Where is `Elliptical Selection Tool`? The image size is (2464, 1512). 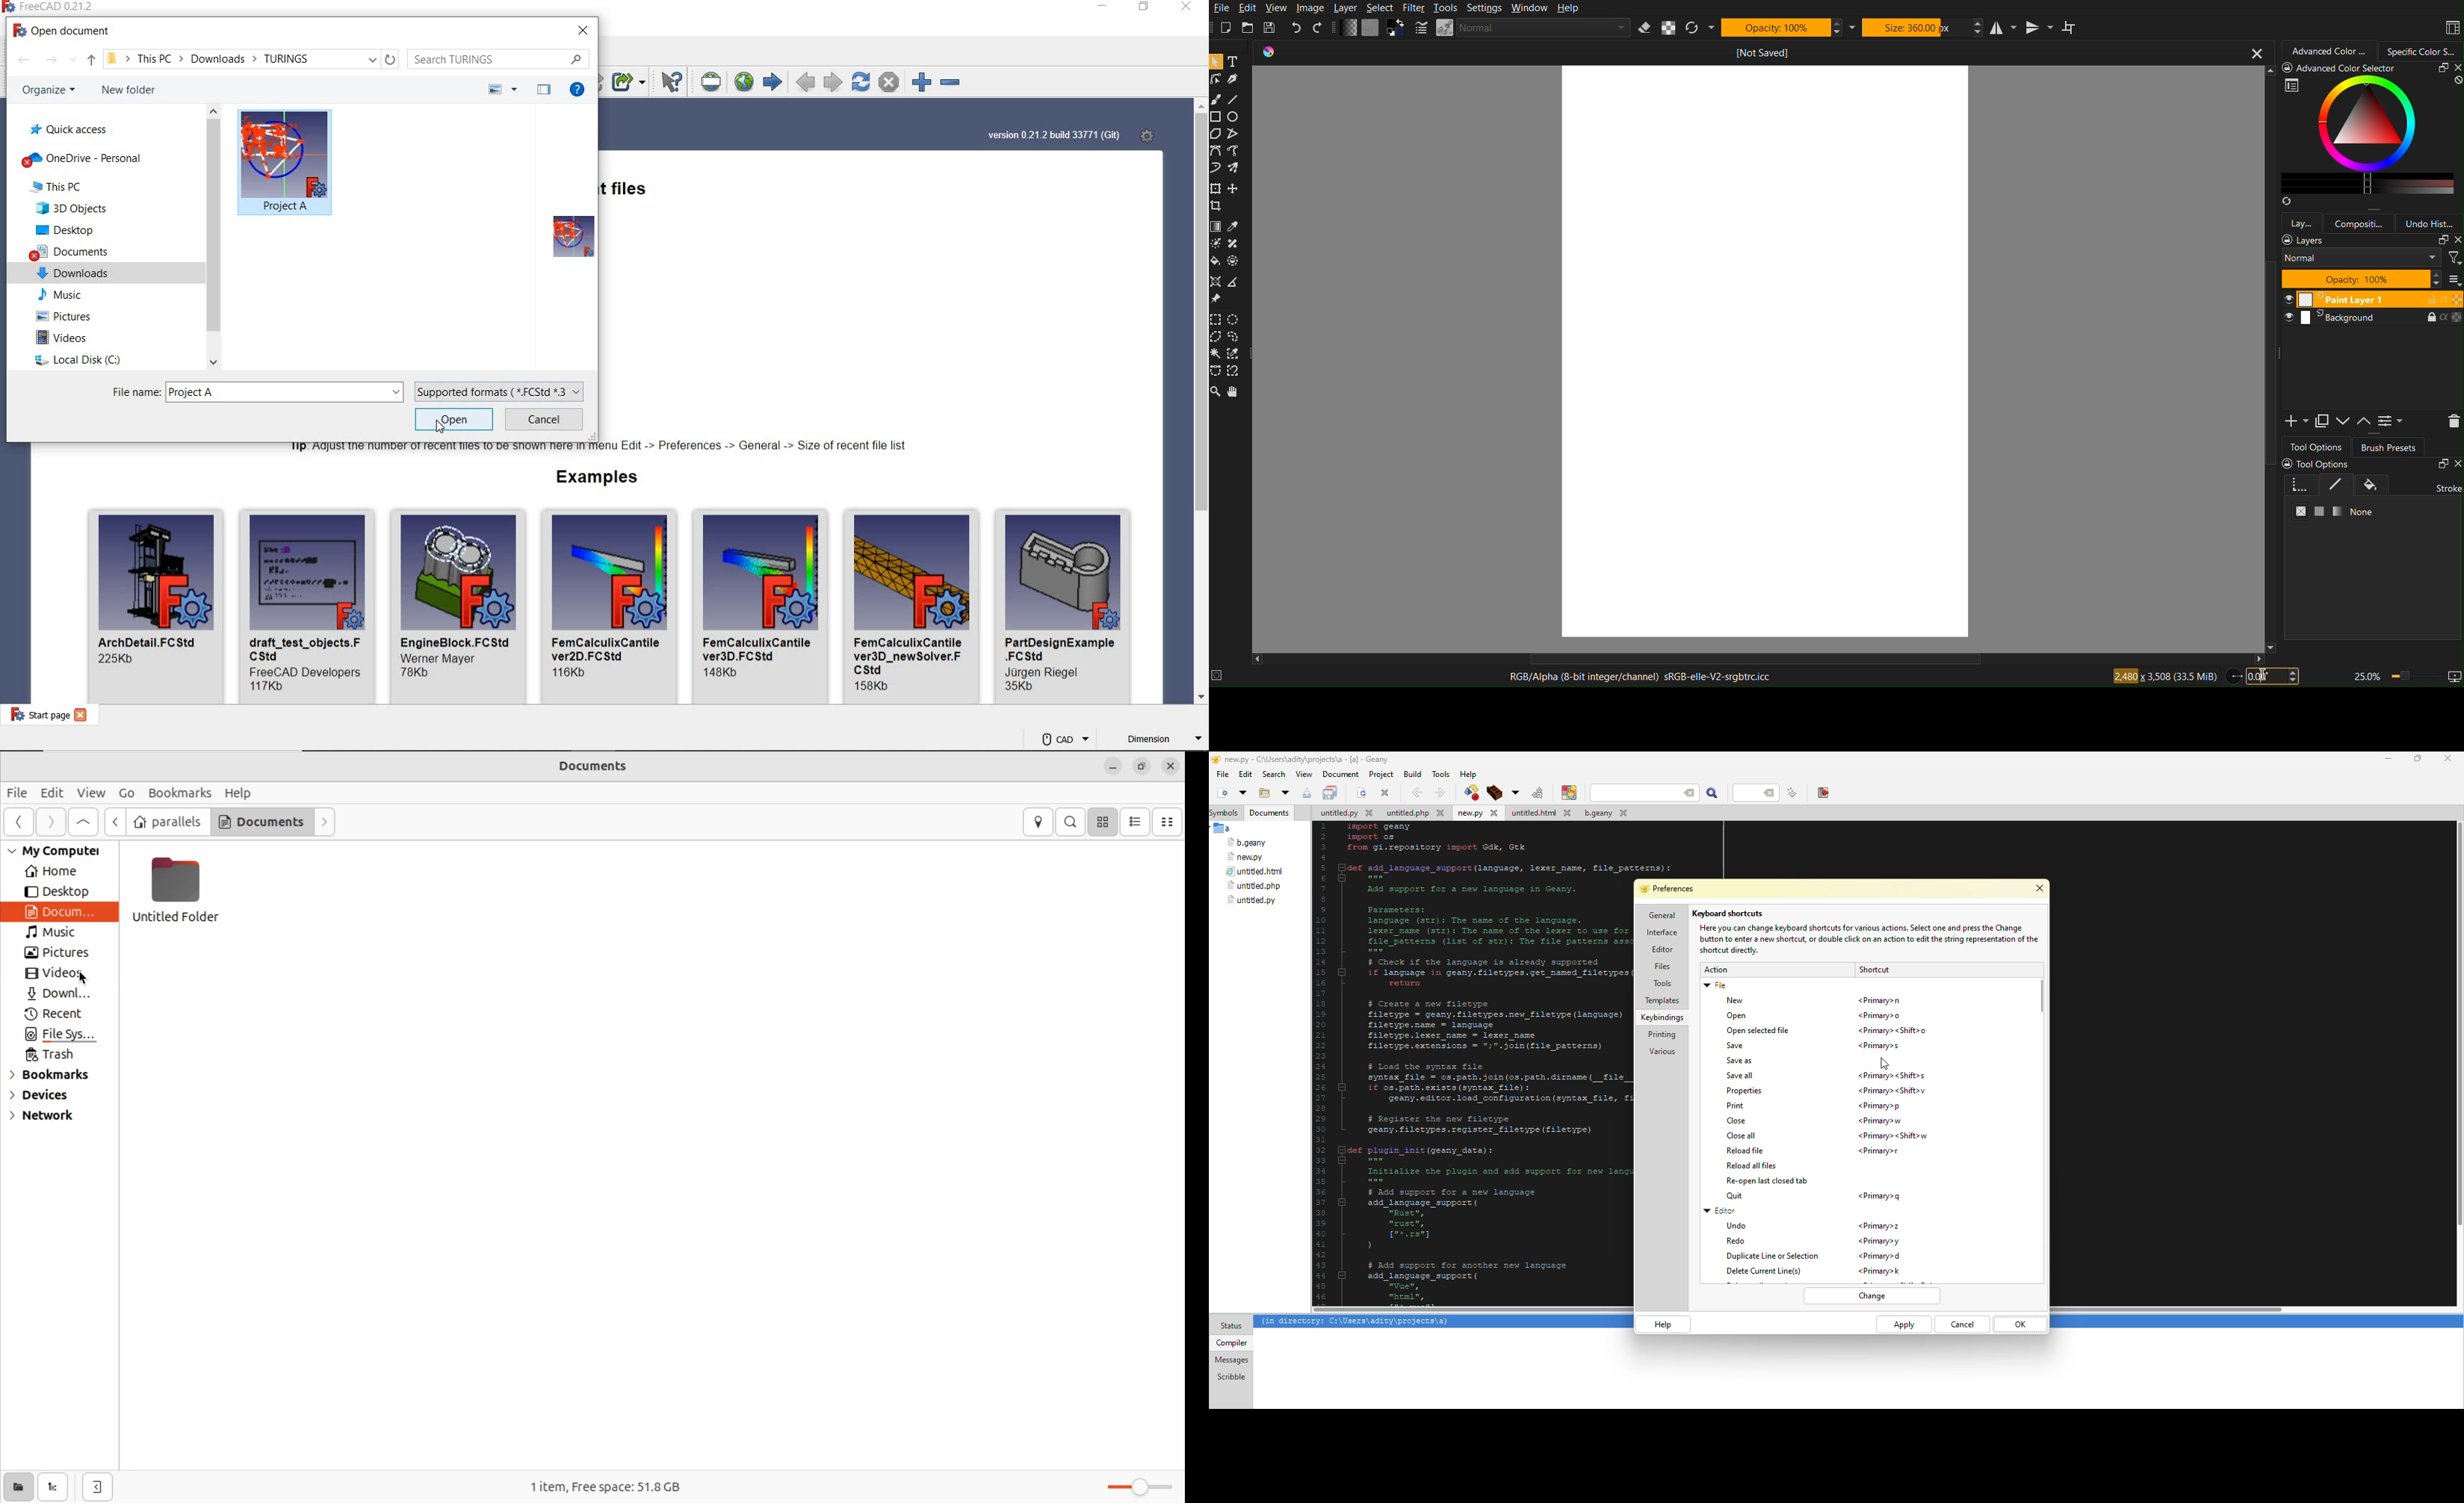 Elliptical Selection Tool is located at coordinates (1234, 320).